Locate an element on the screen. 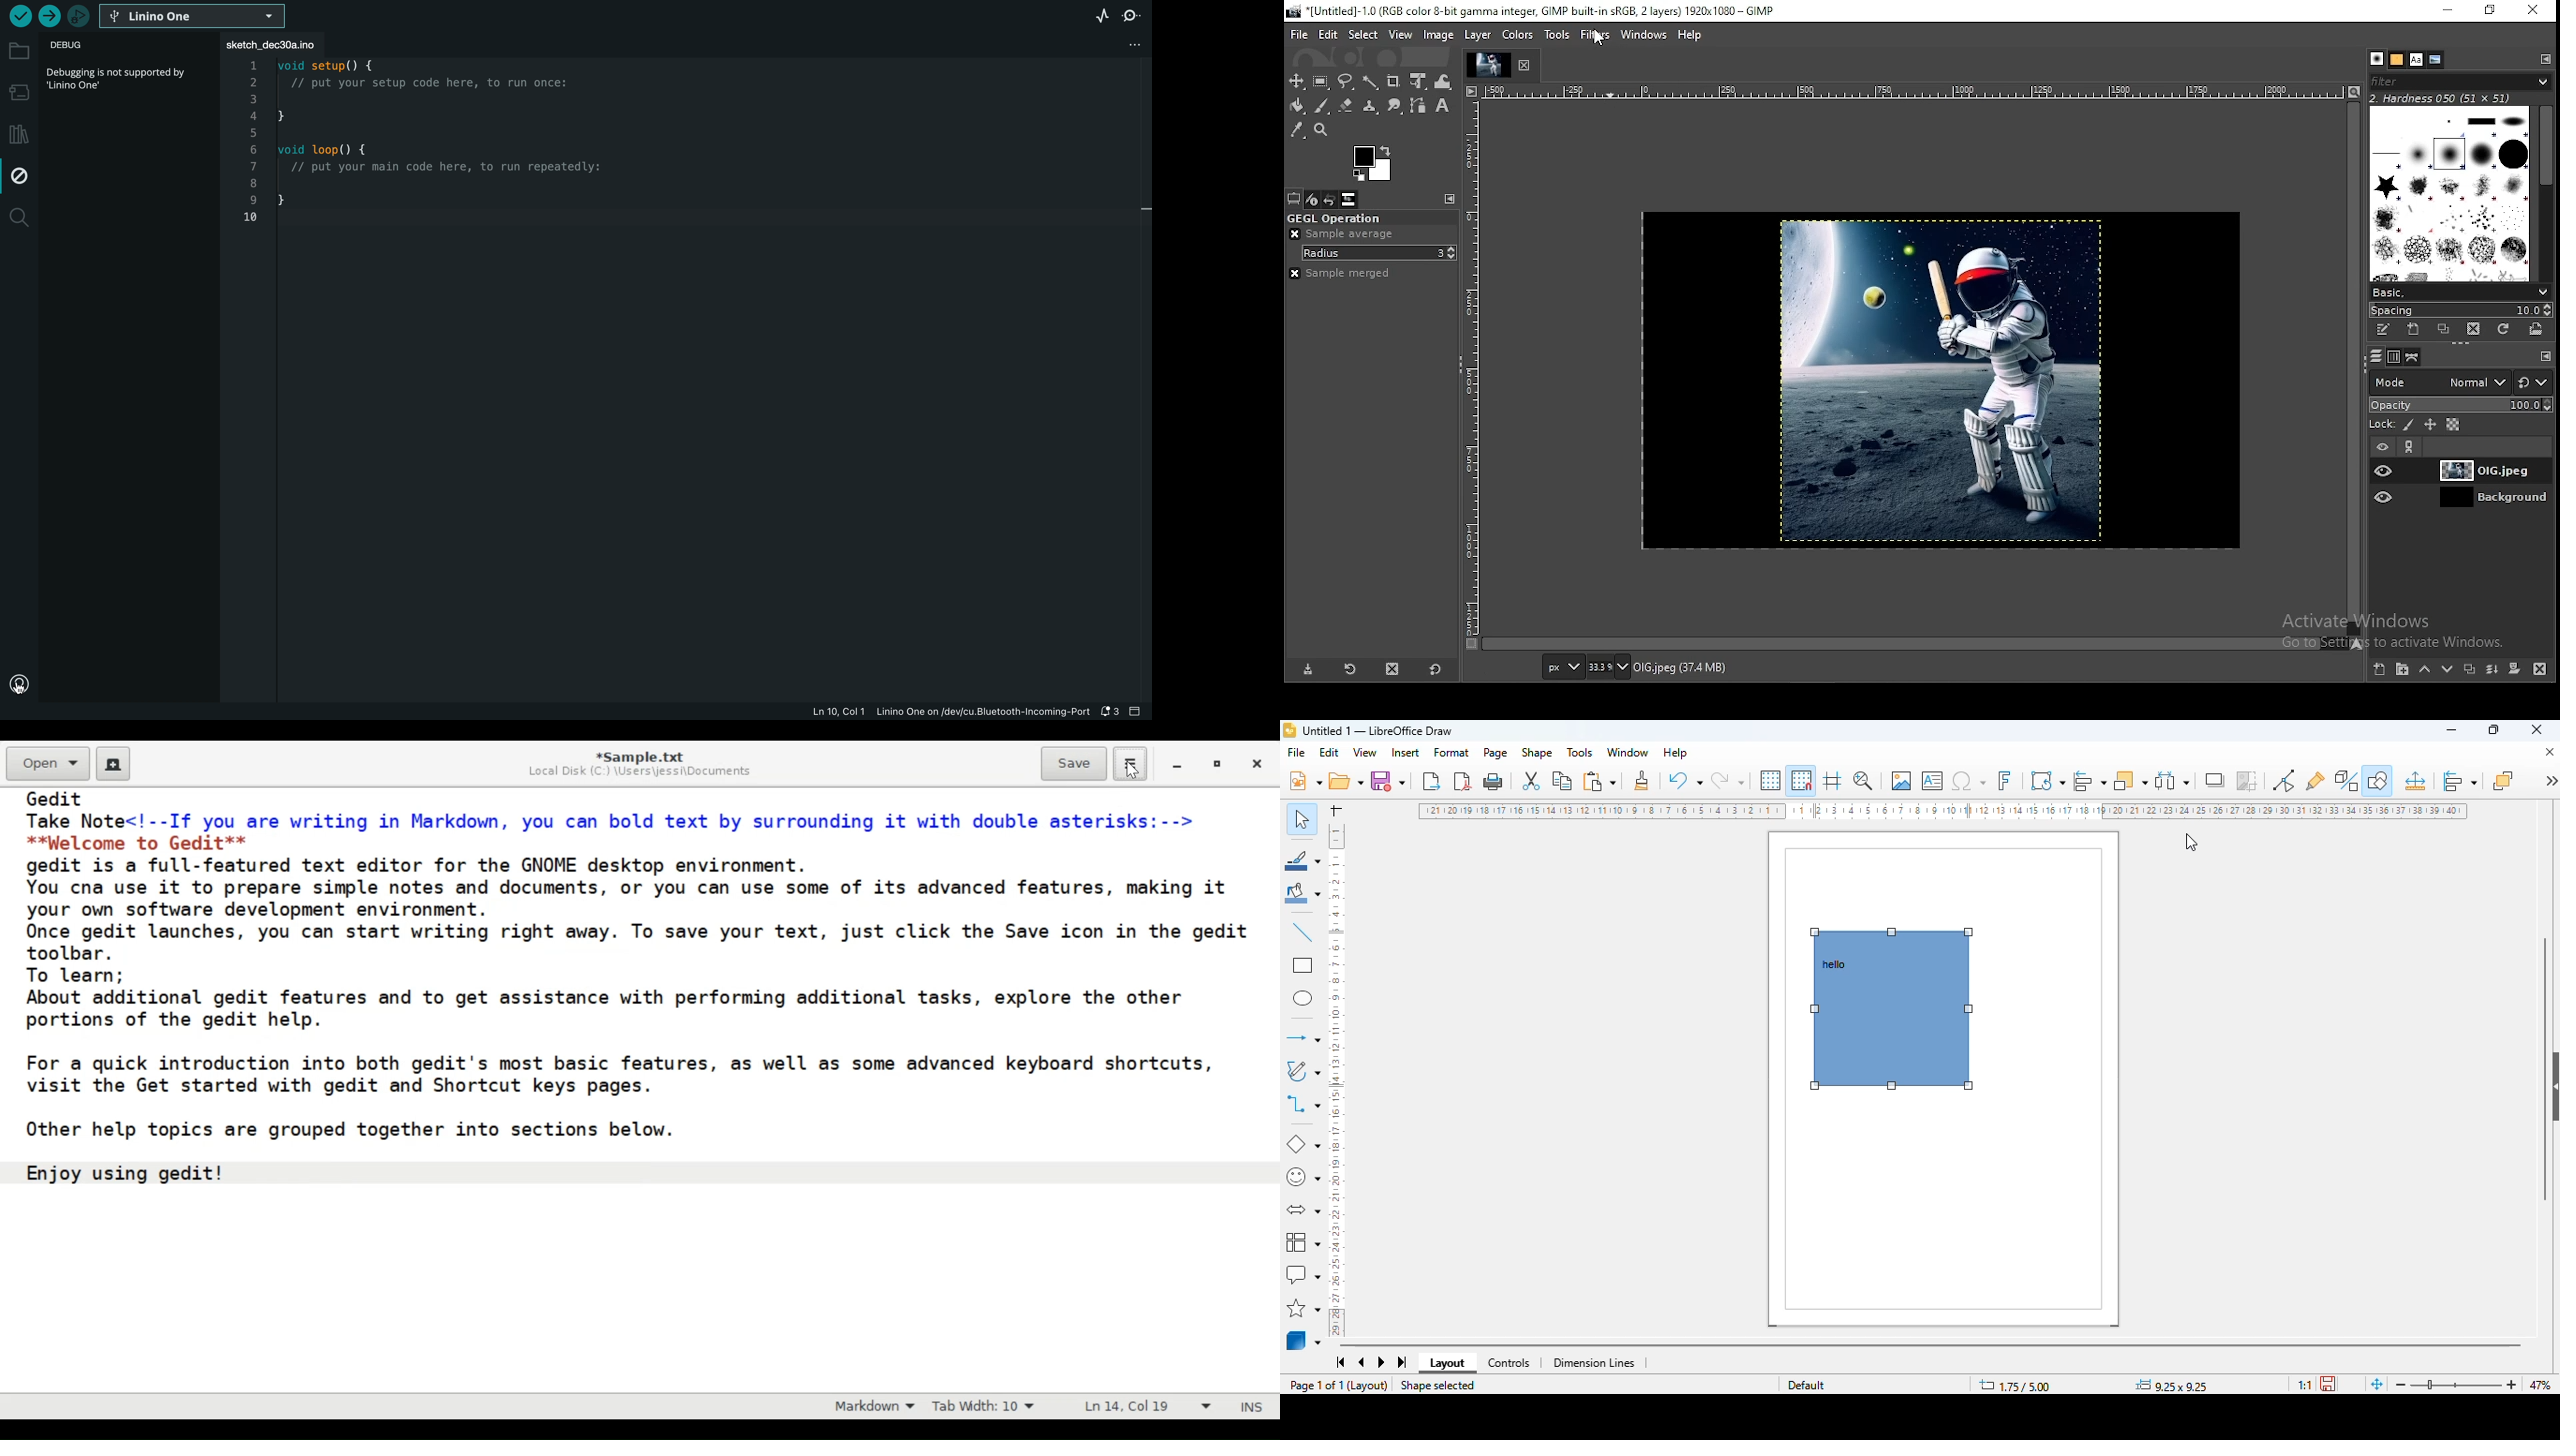 The height and width of the screenshot is (1456, 2576). show gluepoint functions is located at coordinates (2315, 781).